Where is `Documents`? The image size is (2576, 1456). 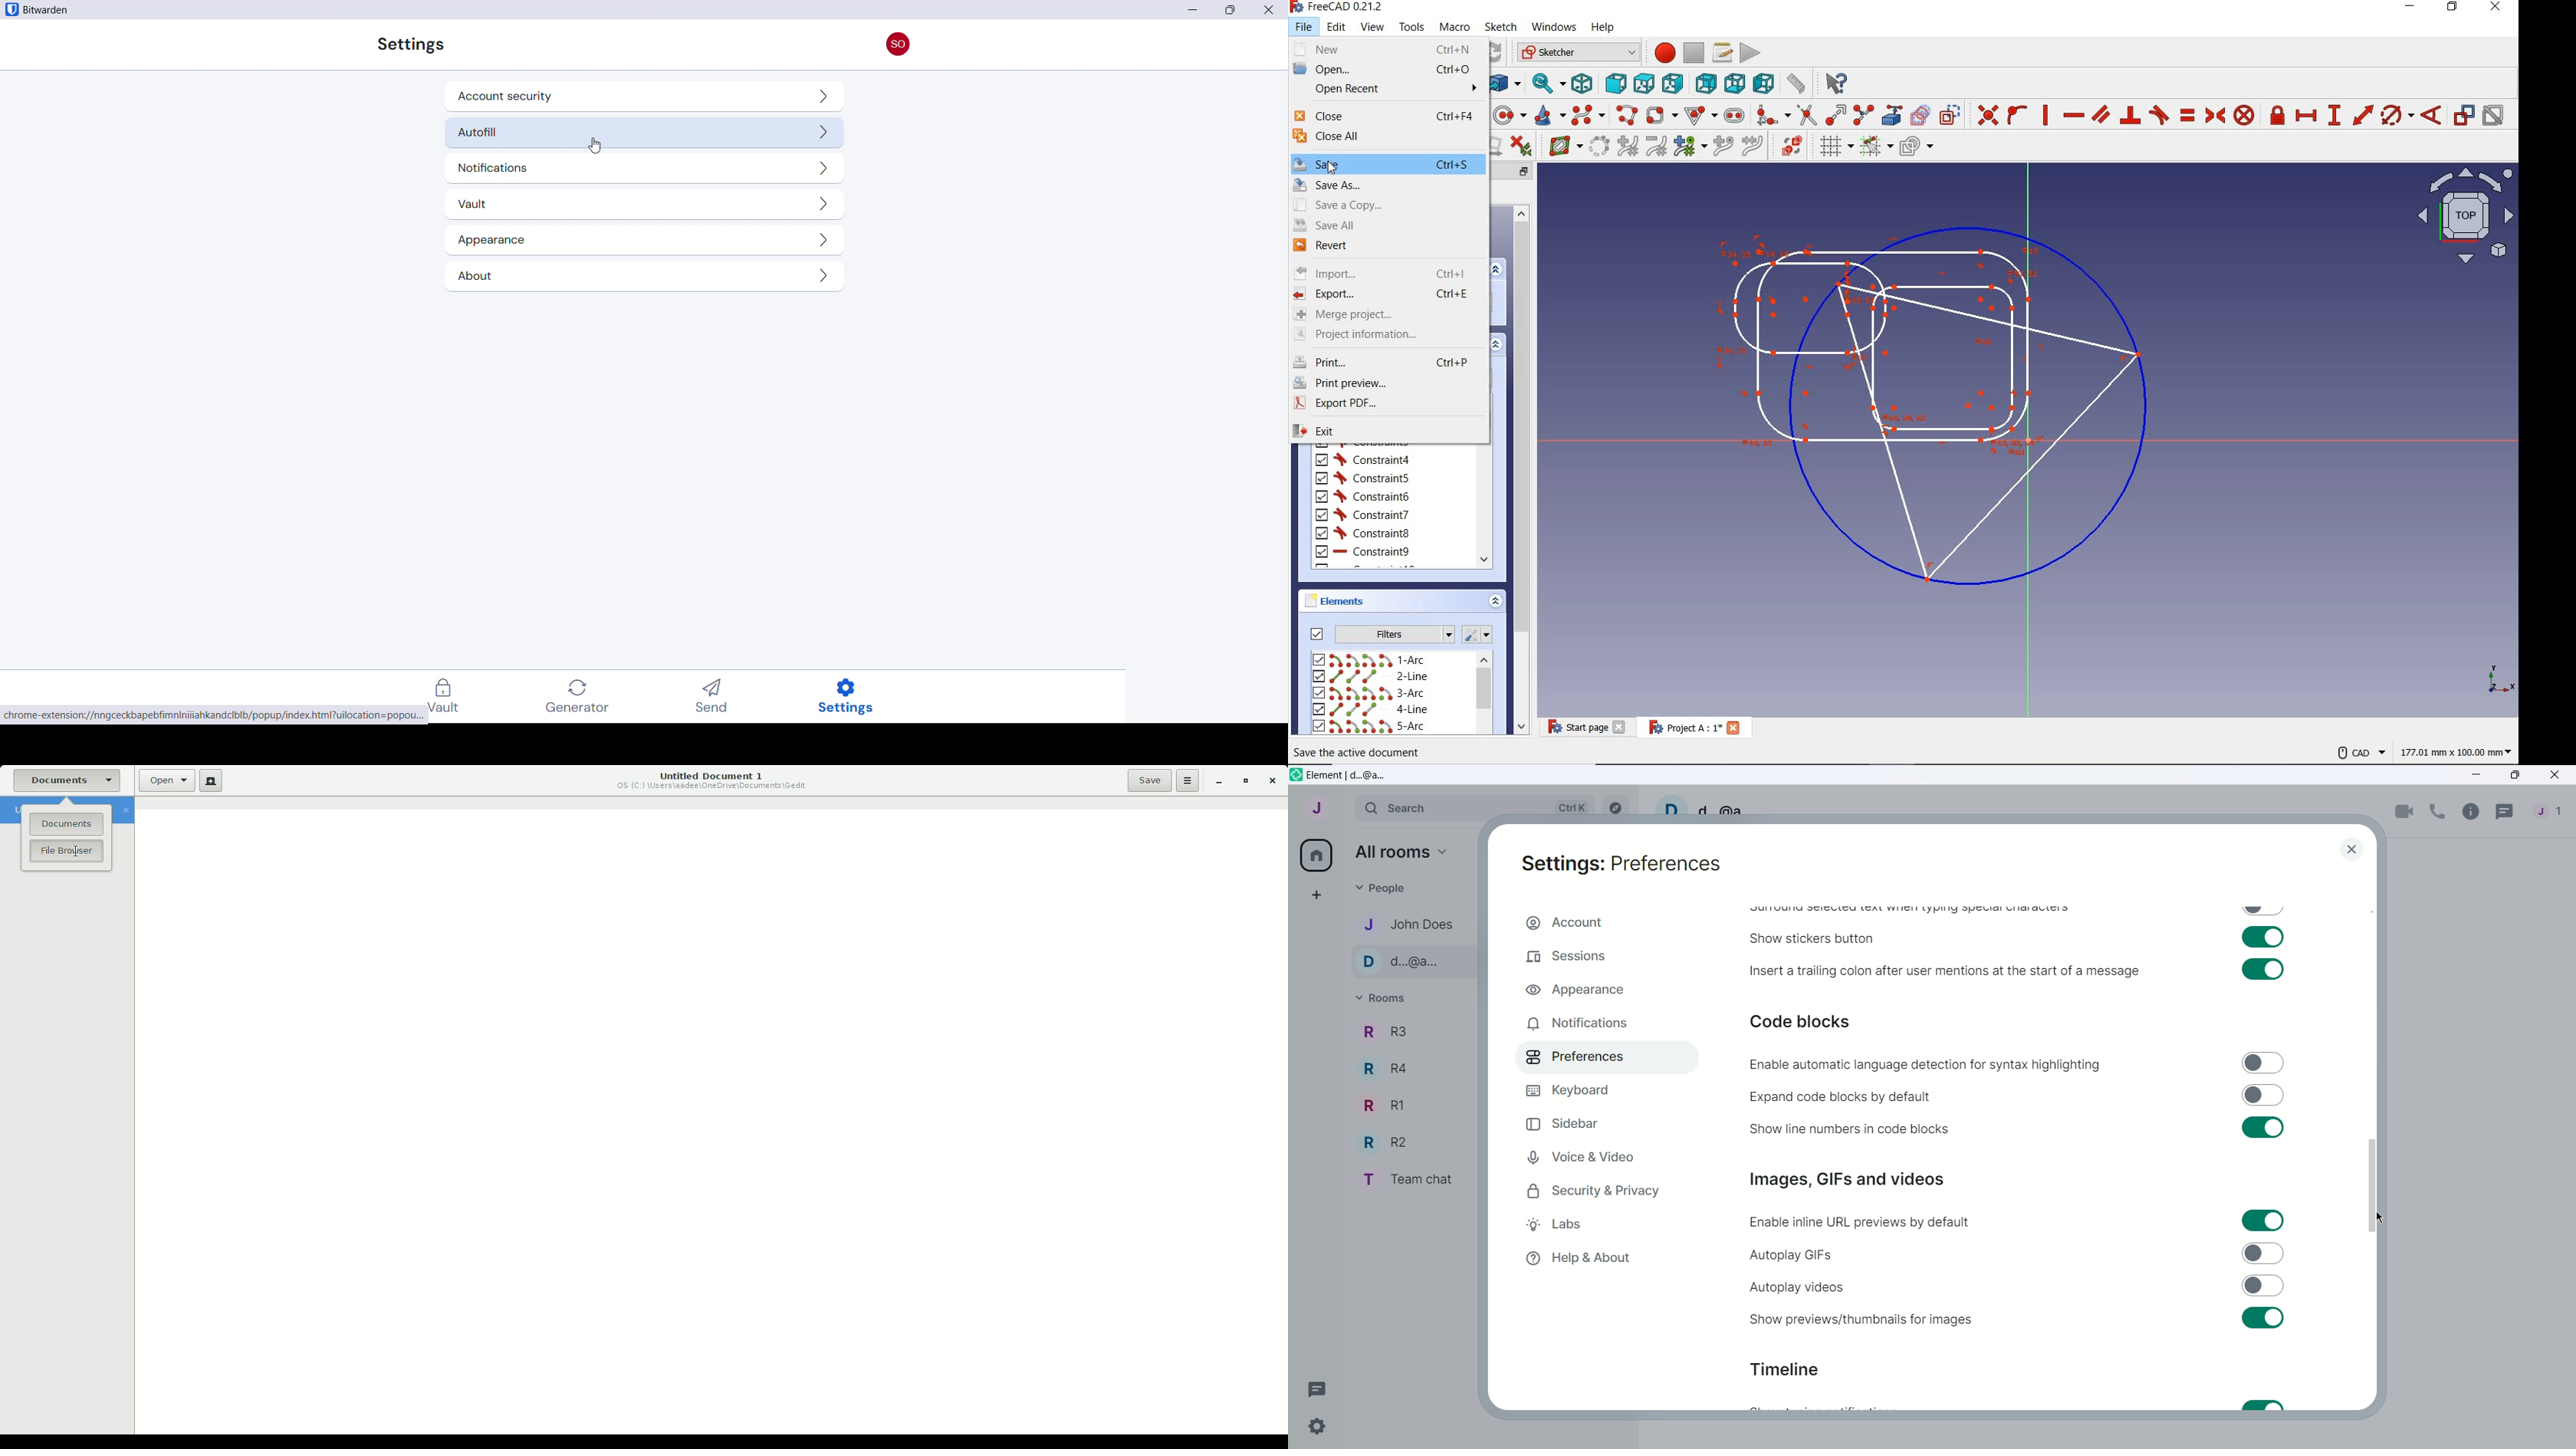
Documents is located at coordinates (71, 780).